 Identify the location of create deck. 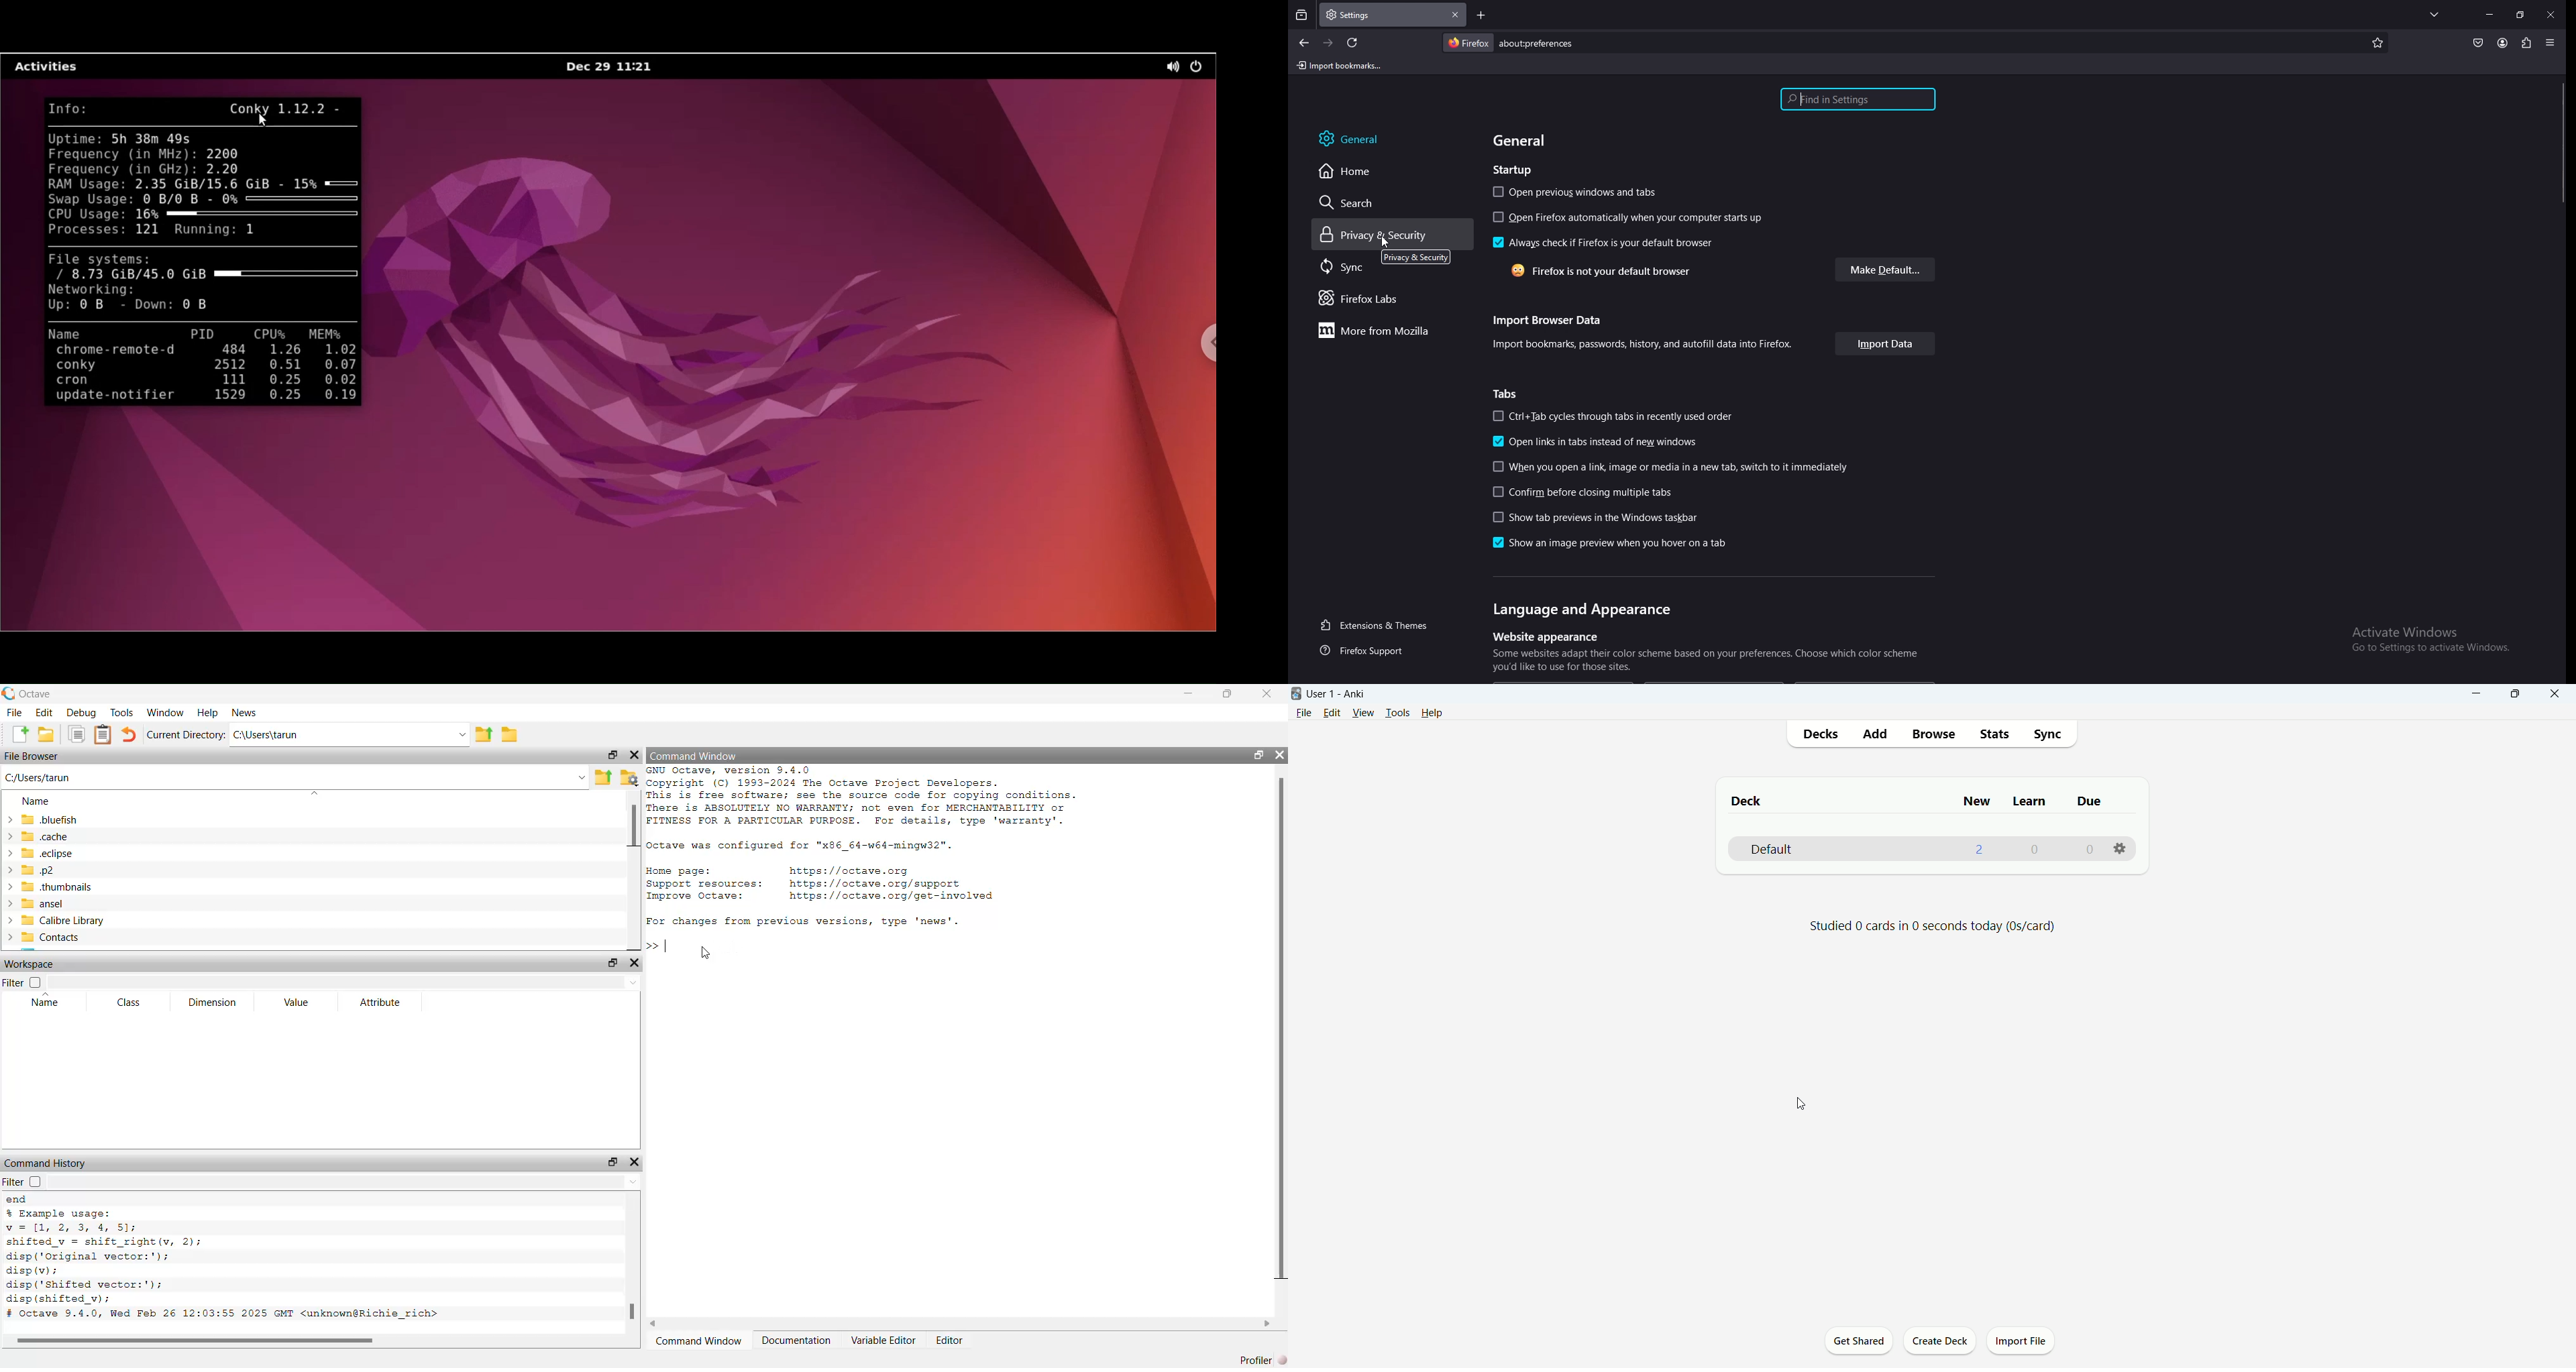
(1941, 1340).